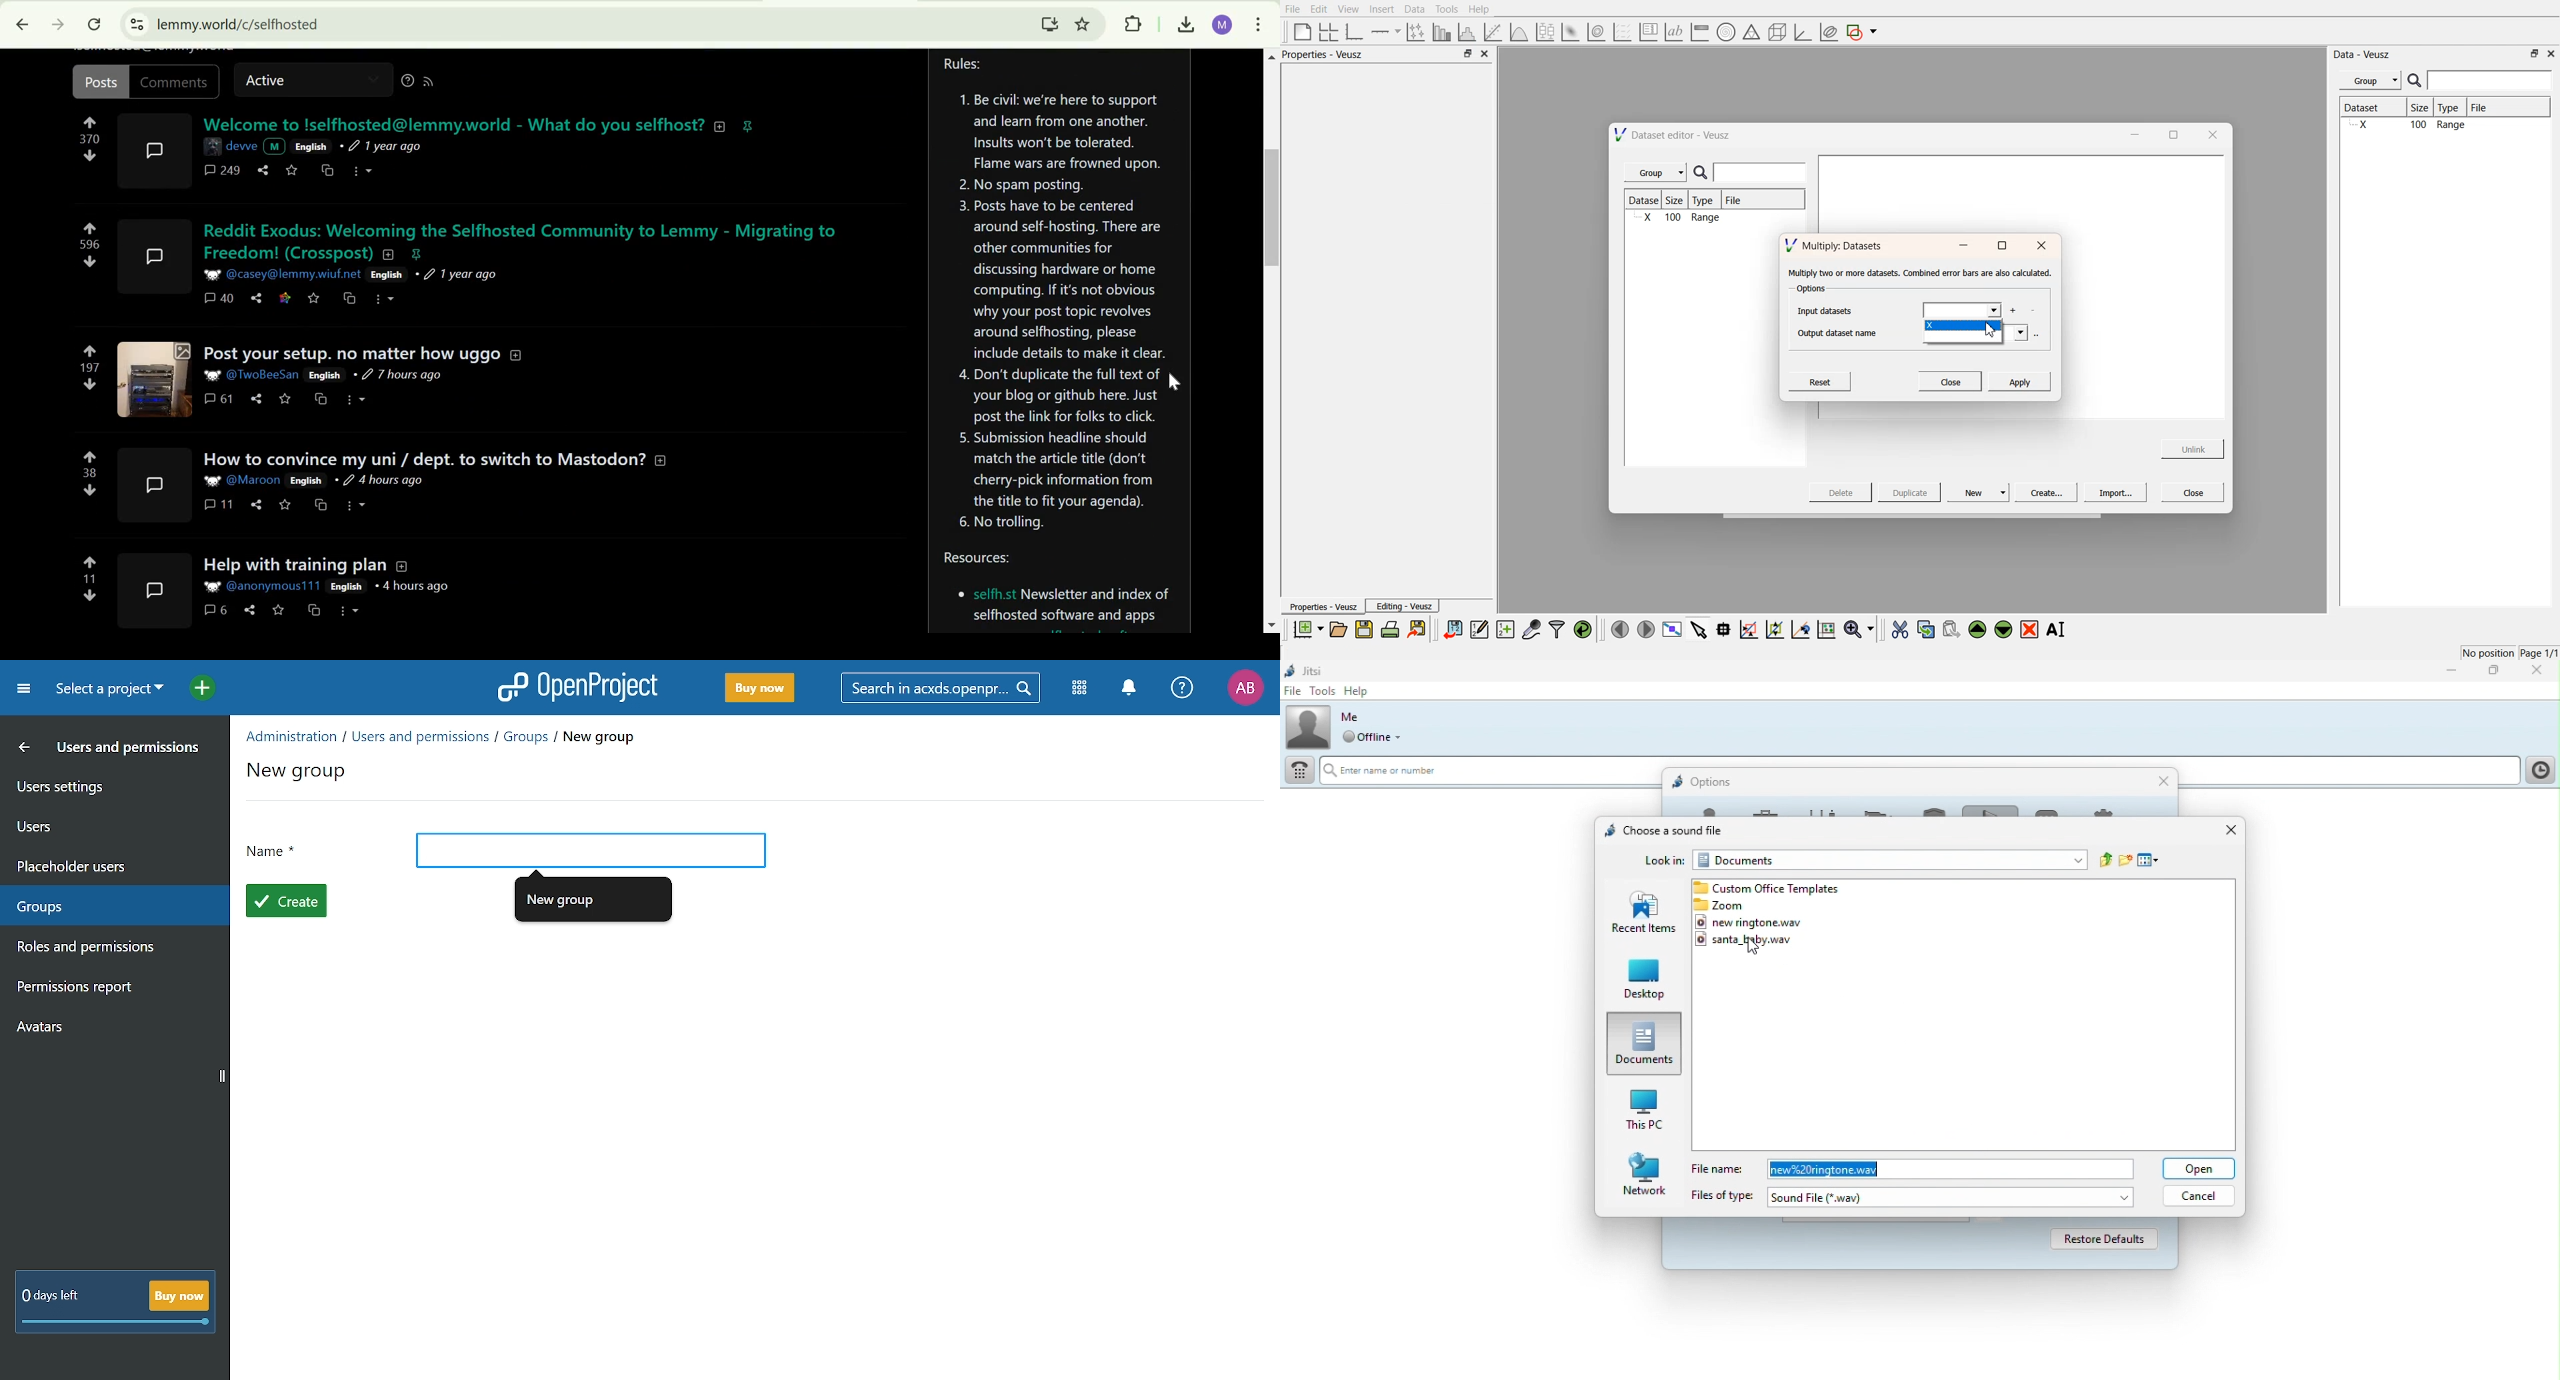 Image resolution: width=2576 pixels, height=1400 pixels. What do you see at coordinates (2107, 861) in the screenshot?
I see `up one level` at bounding box center [2107, 861].